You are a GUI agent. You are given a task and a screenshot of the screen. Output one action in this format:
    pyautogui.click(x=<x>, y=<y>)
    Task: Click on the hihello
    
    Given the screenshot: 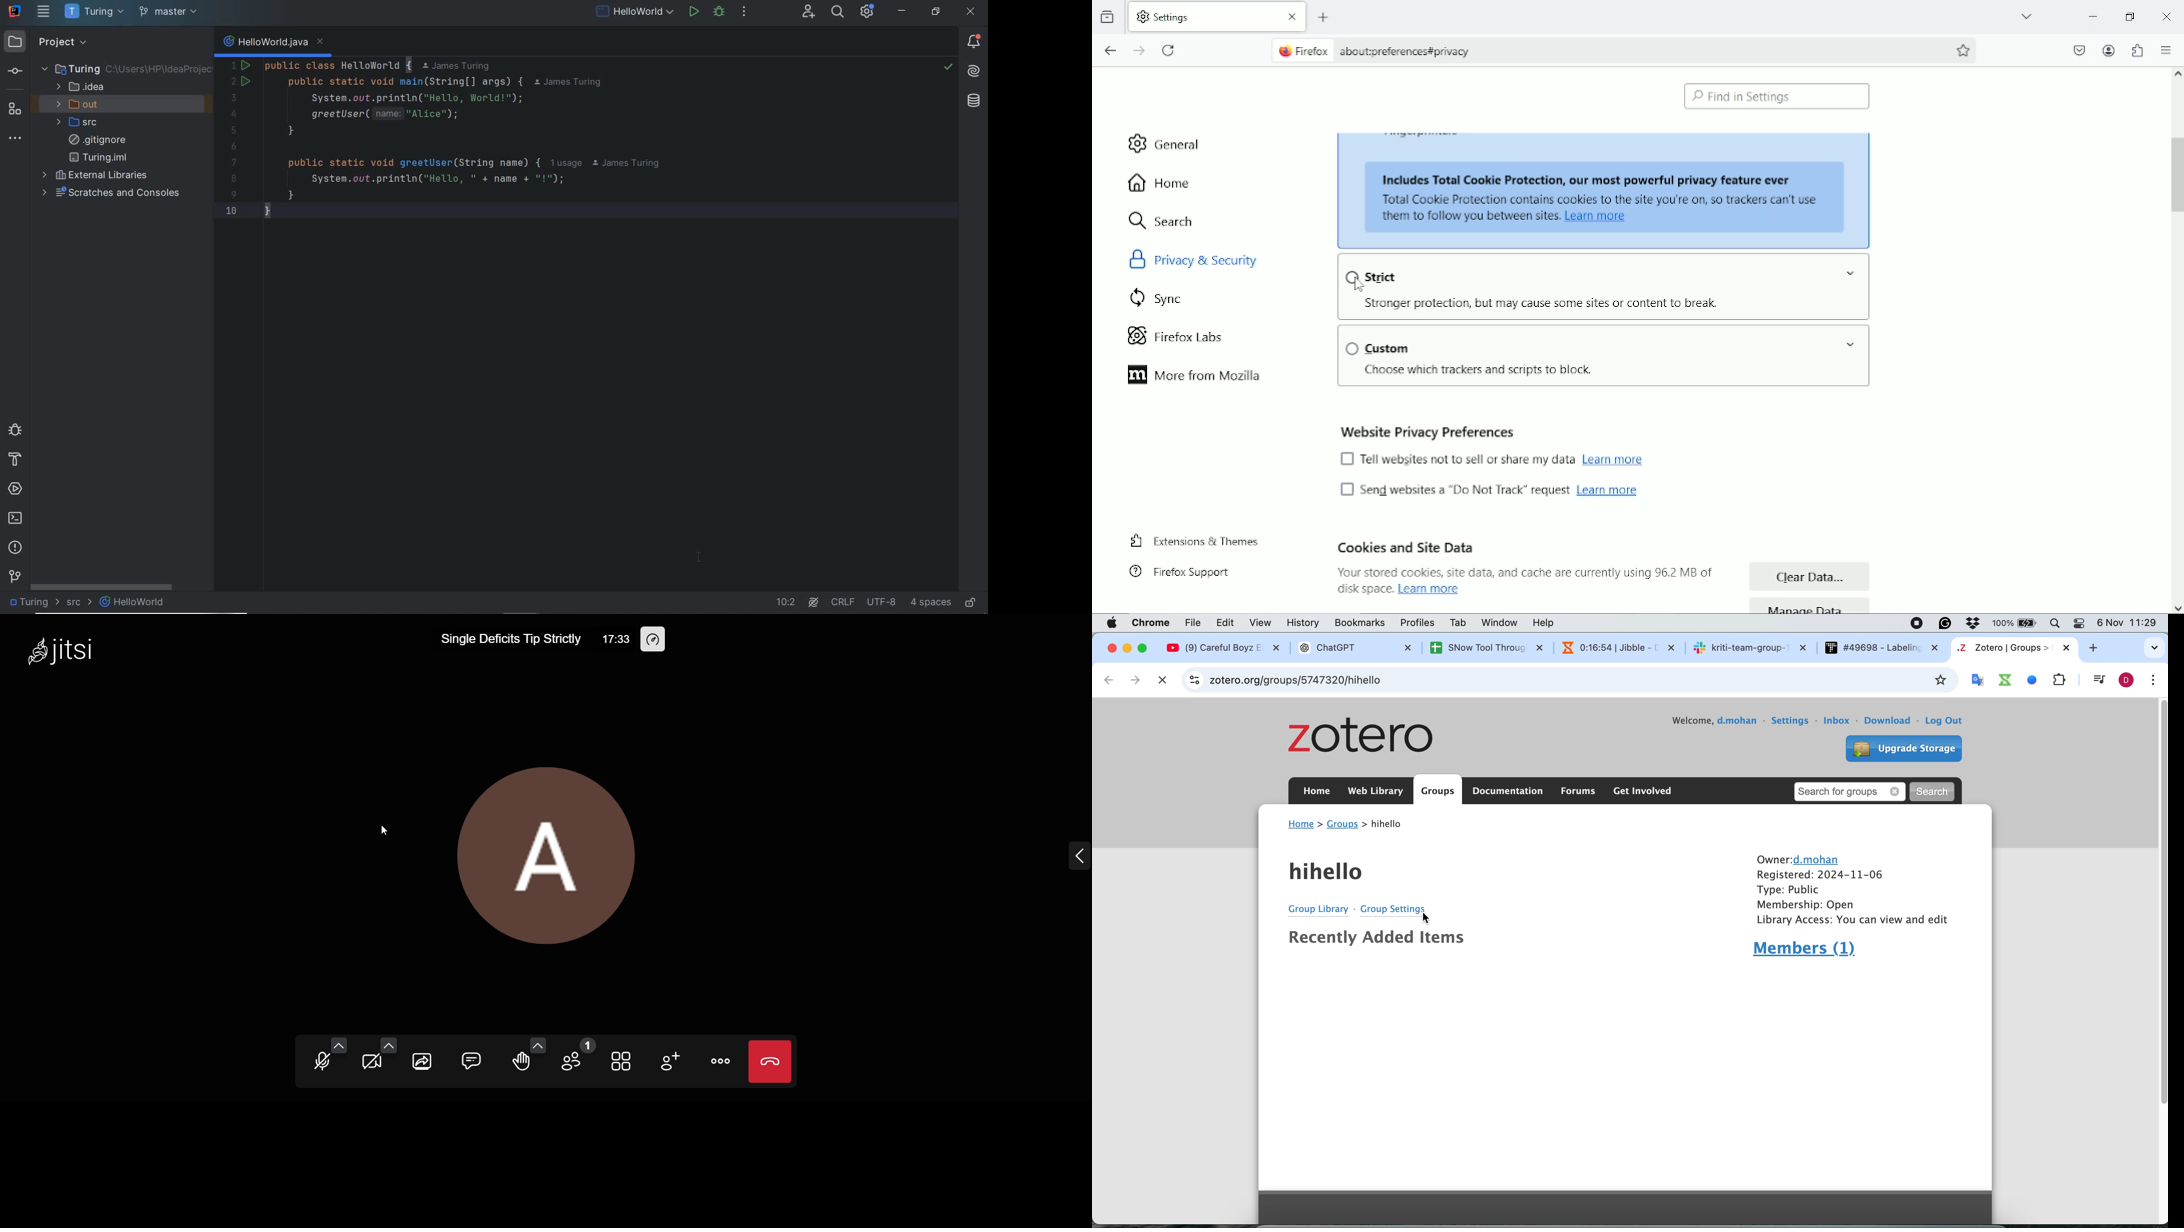 What is the action you would take?
    pyautogui.click(x=1330, y=873)
    